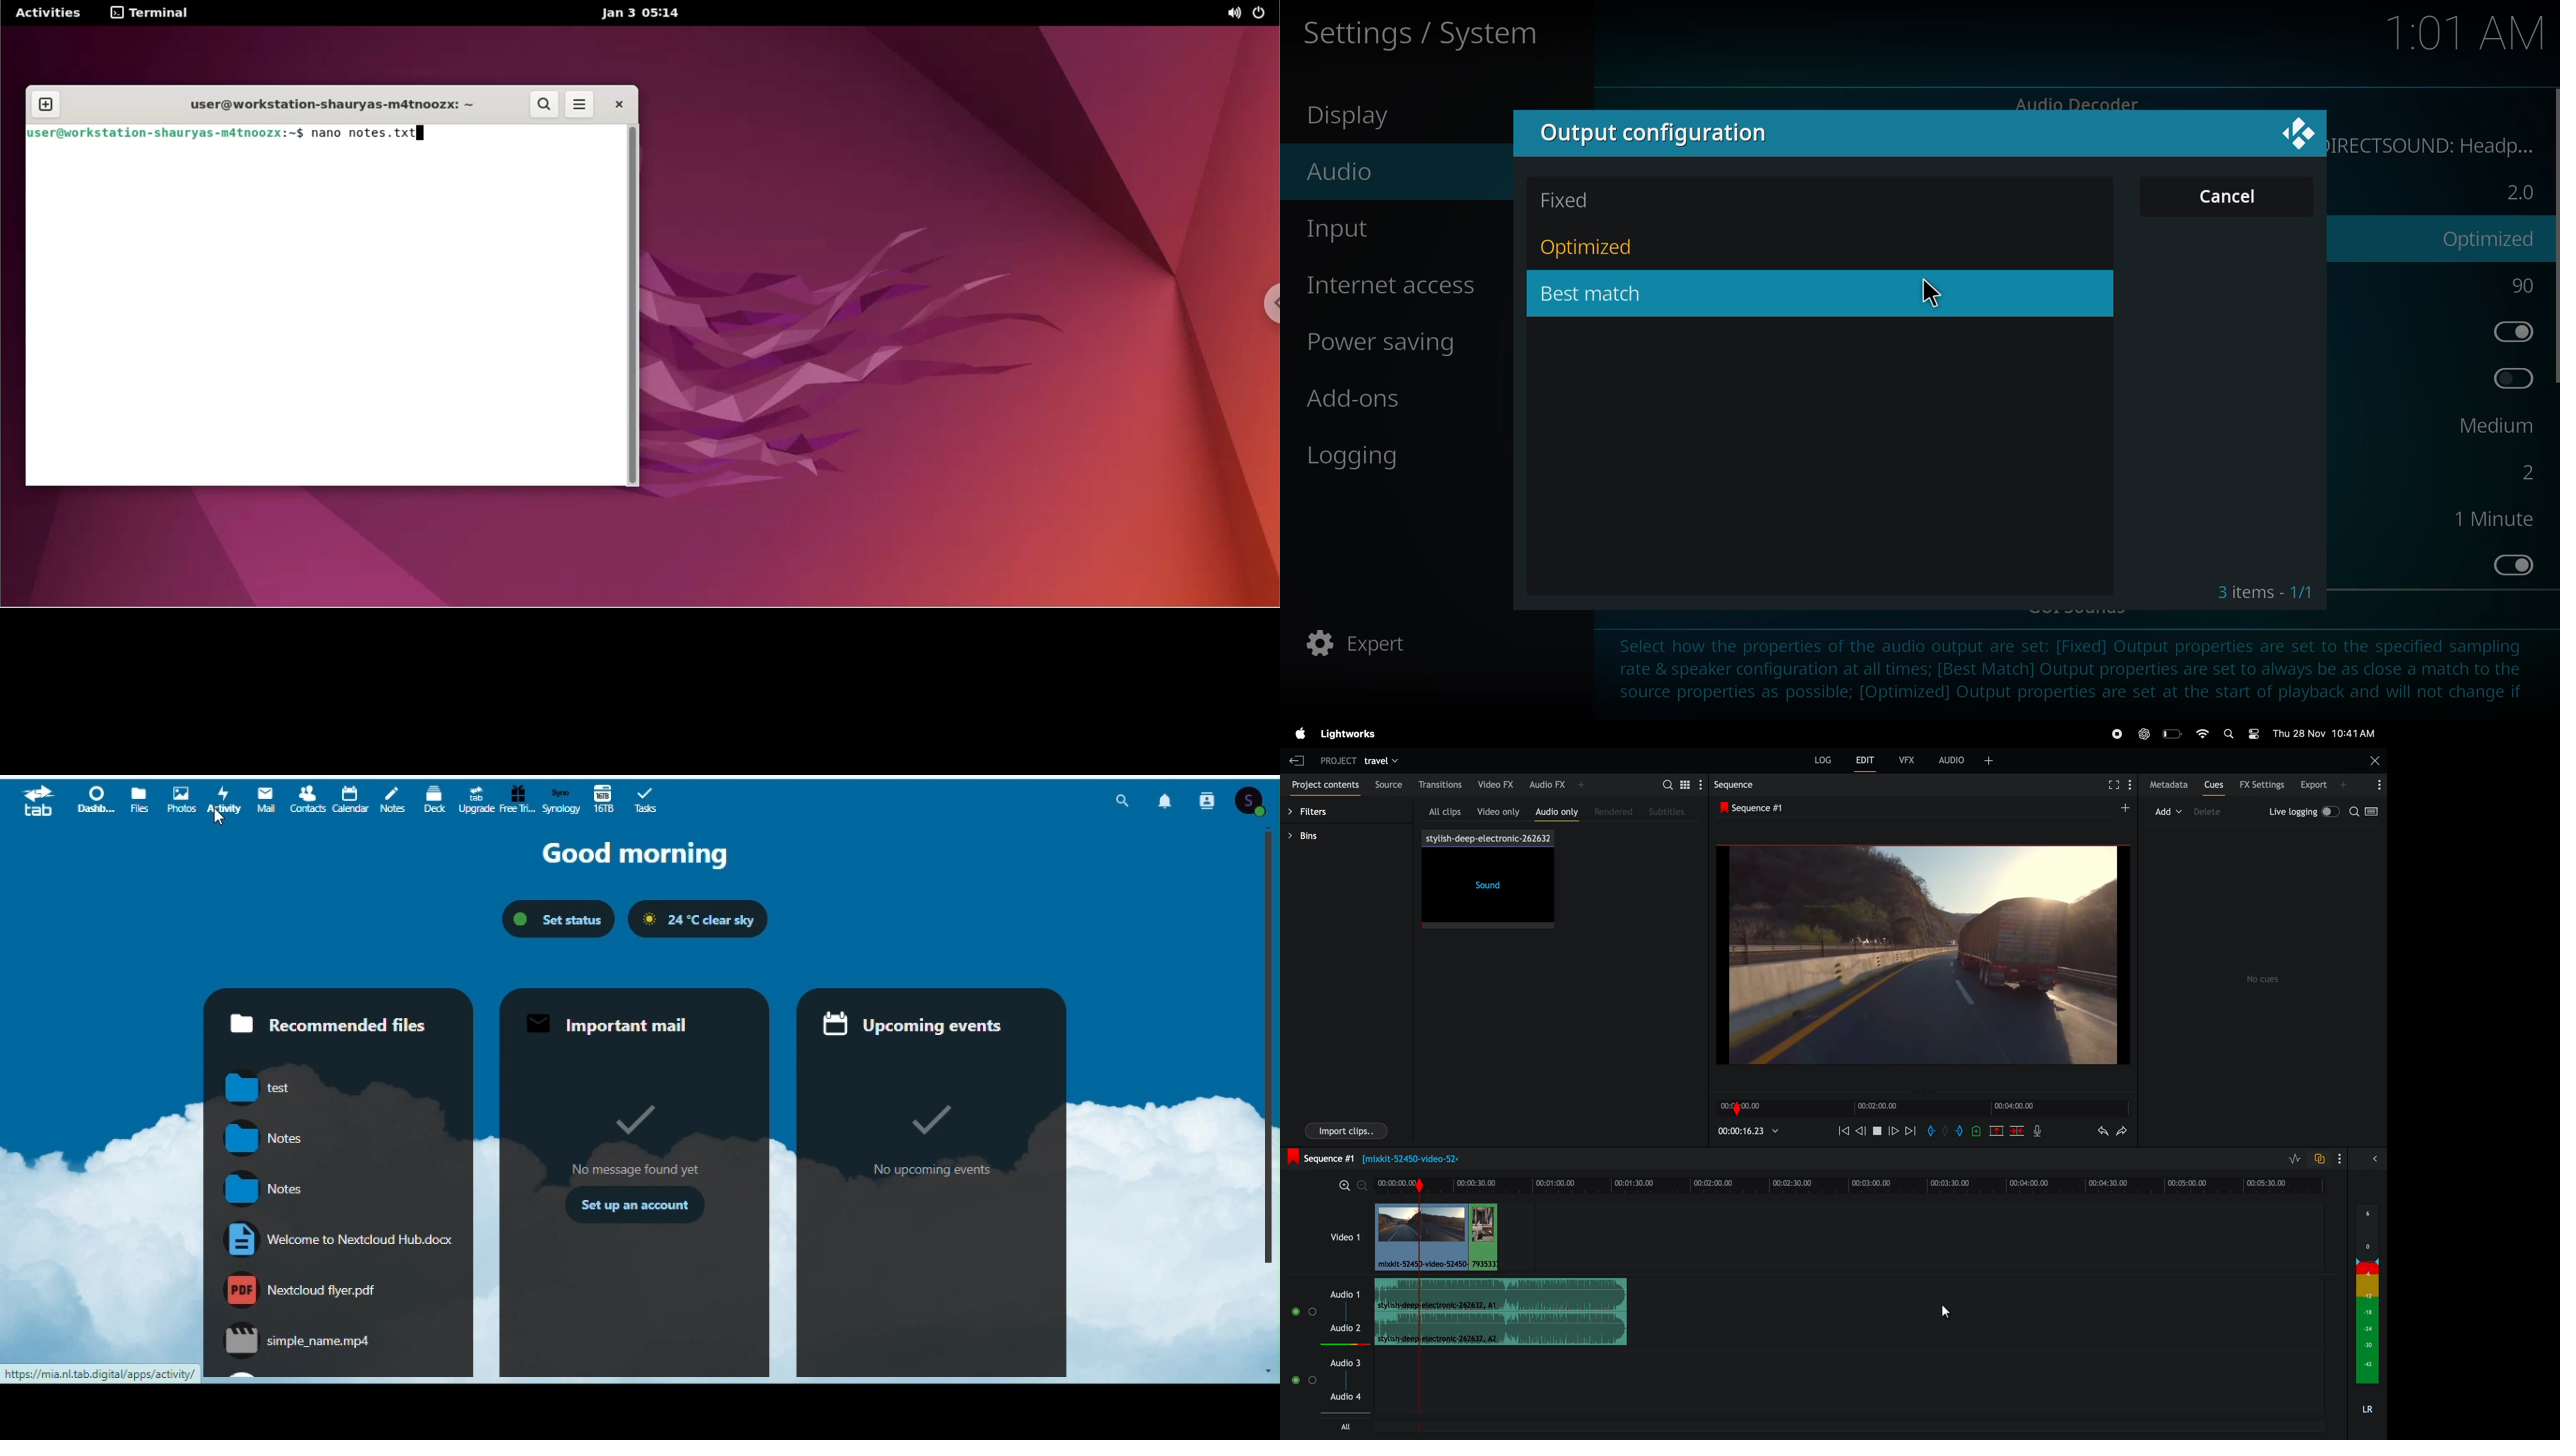 The image size is (2576, 1456). I want to click on add out mark, so click(1957, 1132).